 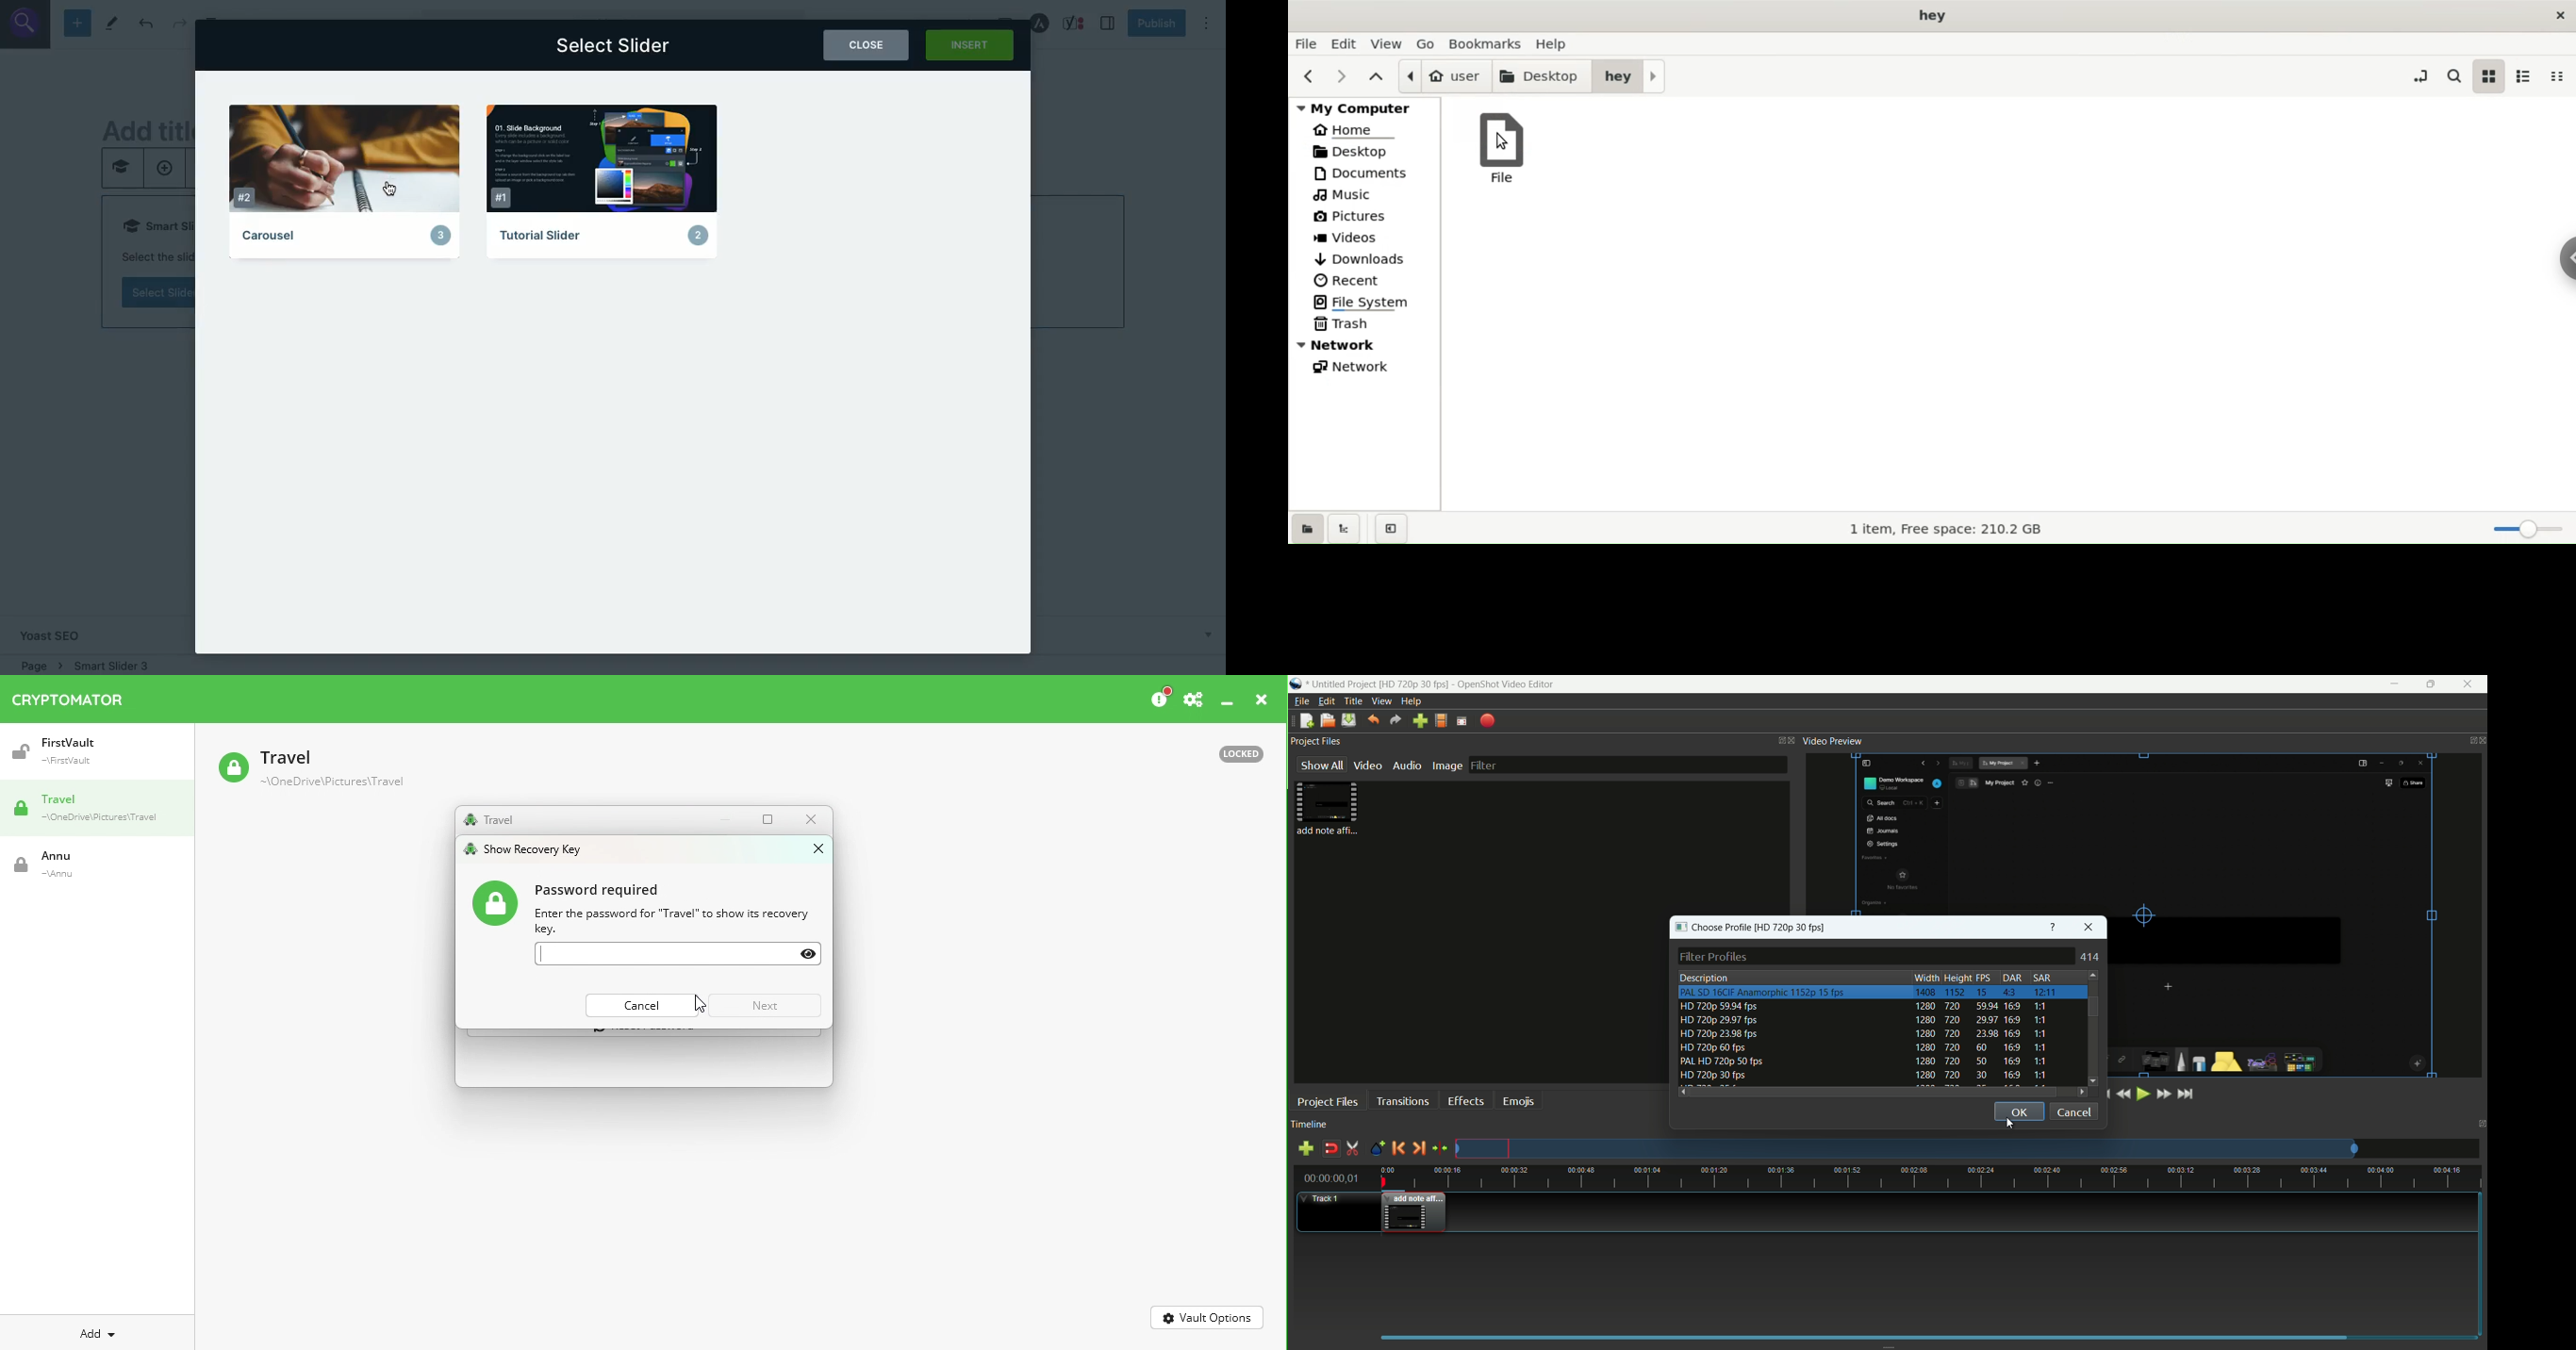 What do you see at coordinates (1867, 1061) in the screenshot?
I see `profile-6` at bounding box center [1867, 1061].